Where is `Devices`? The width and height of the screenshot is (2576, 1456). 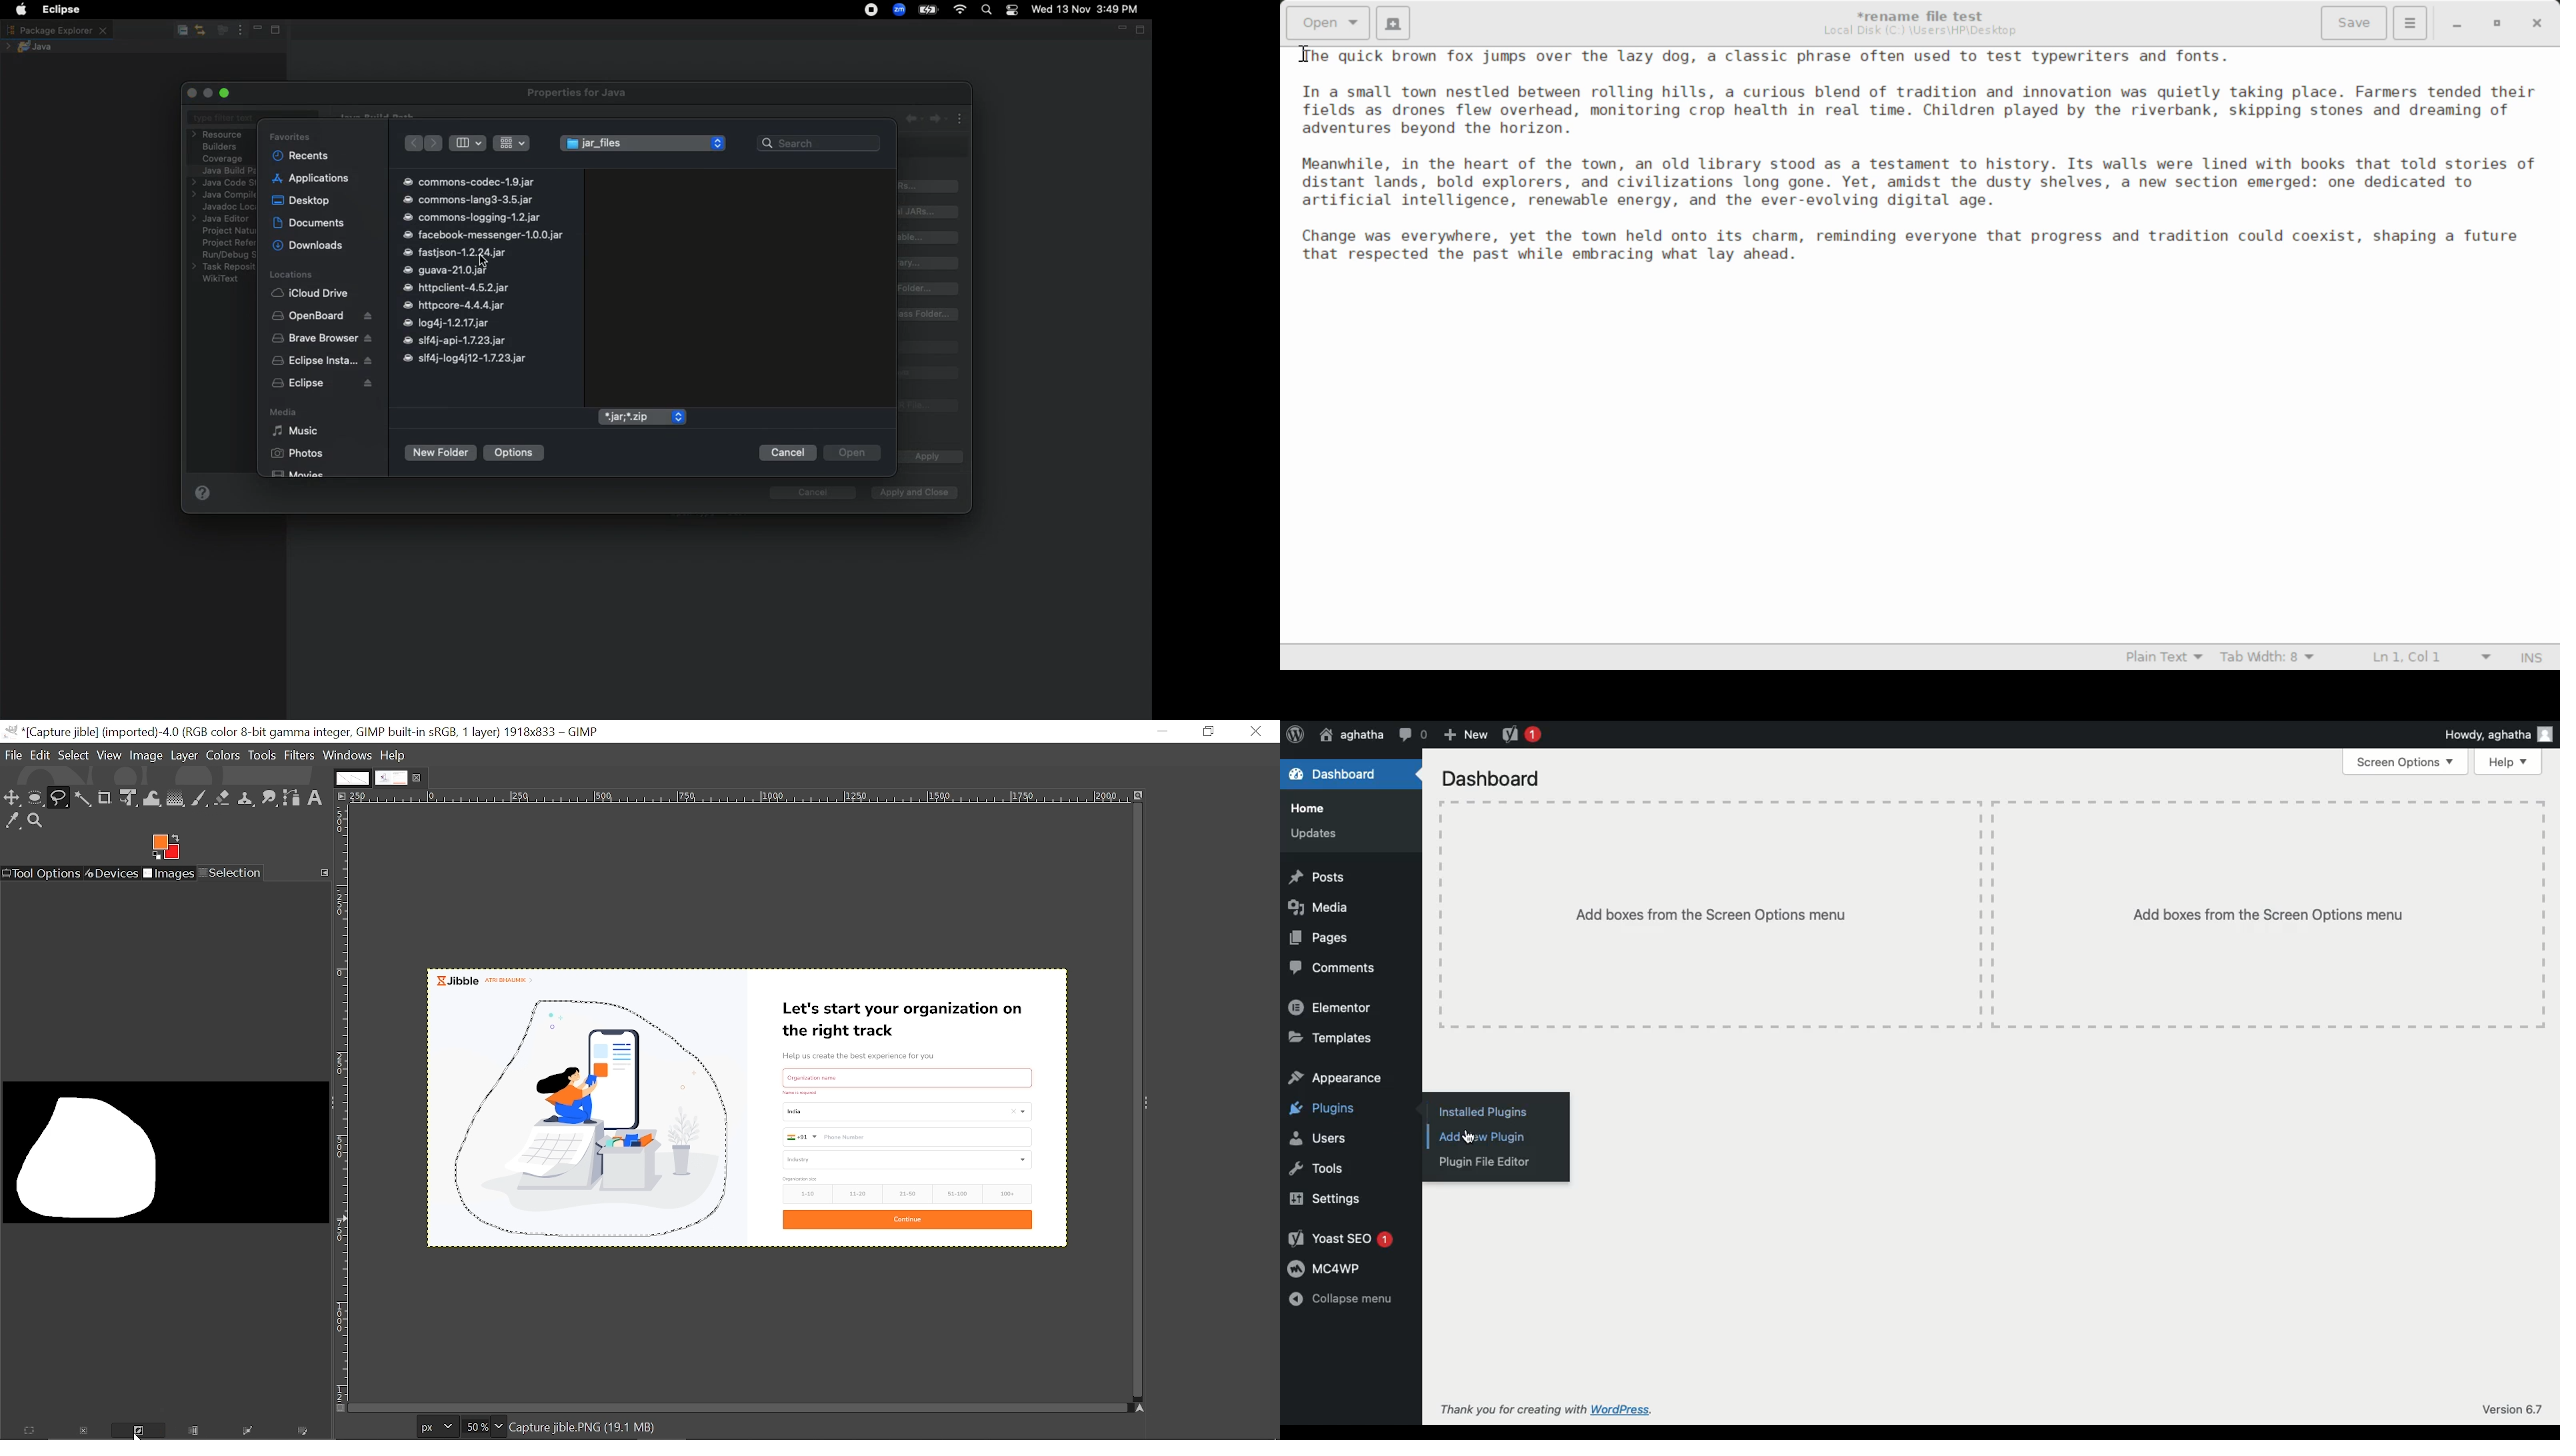
Devices is located at coordinates (113, 873).